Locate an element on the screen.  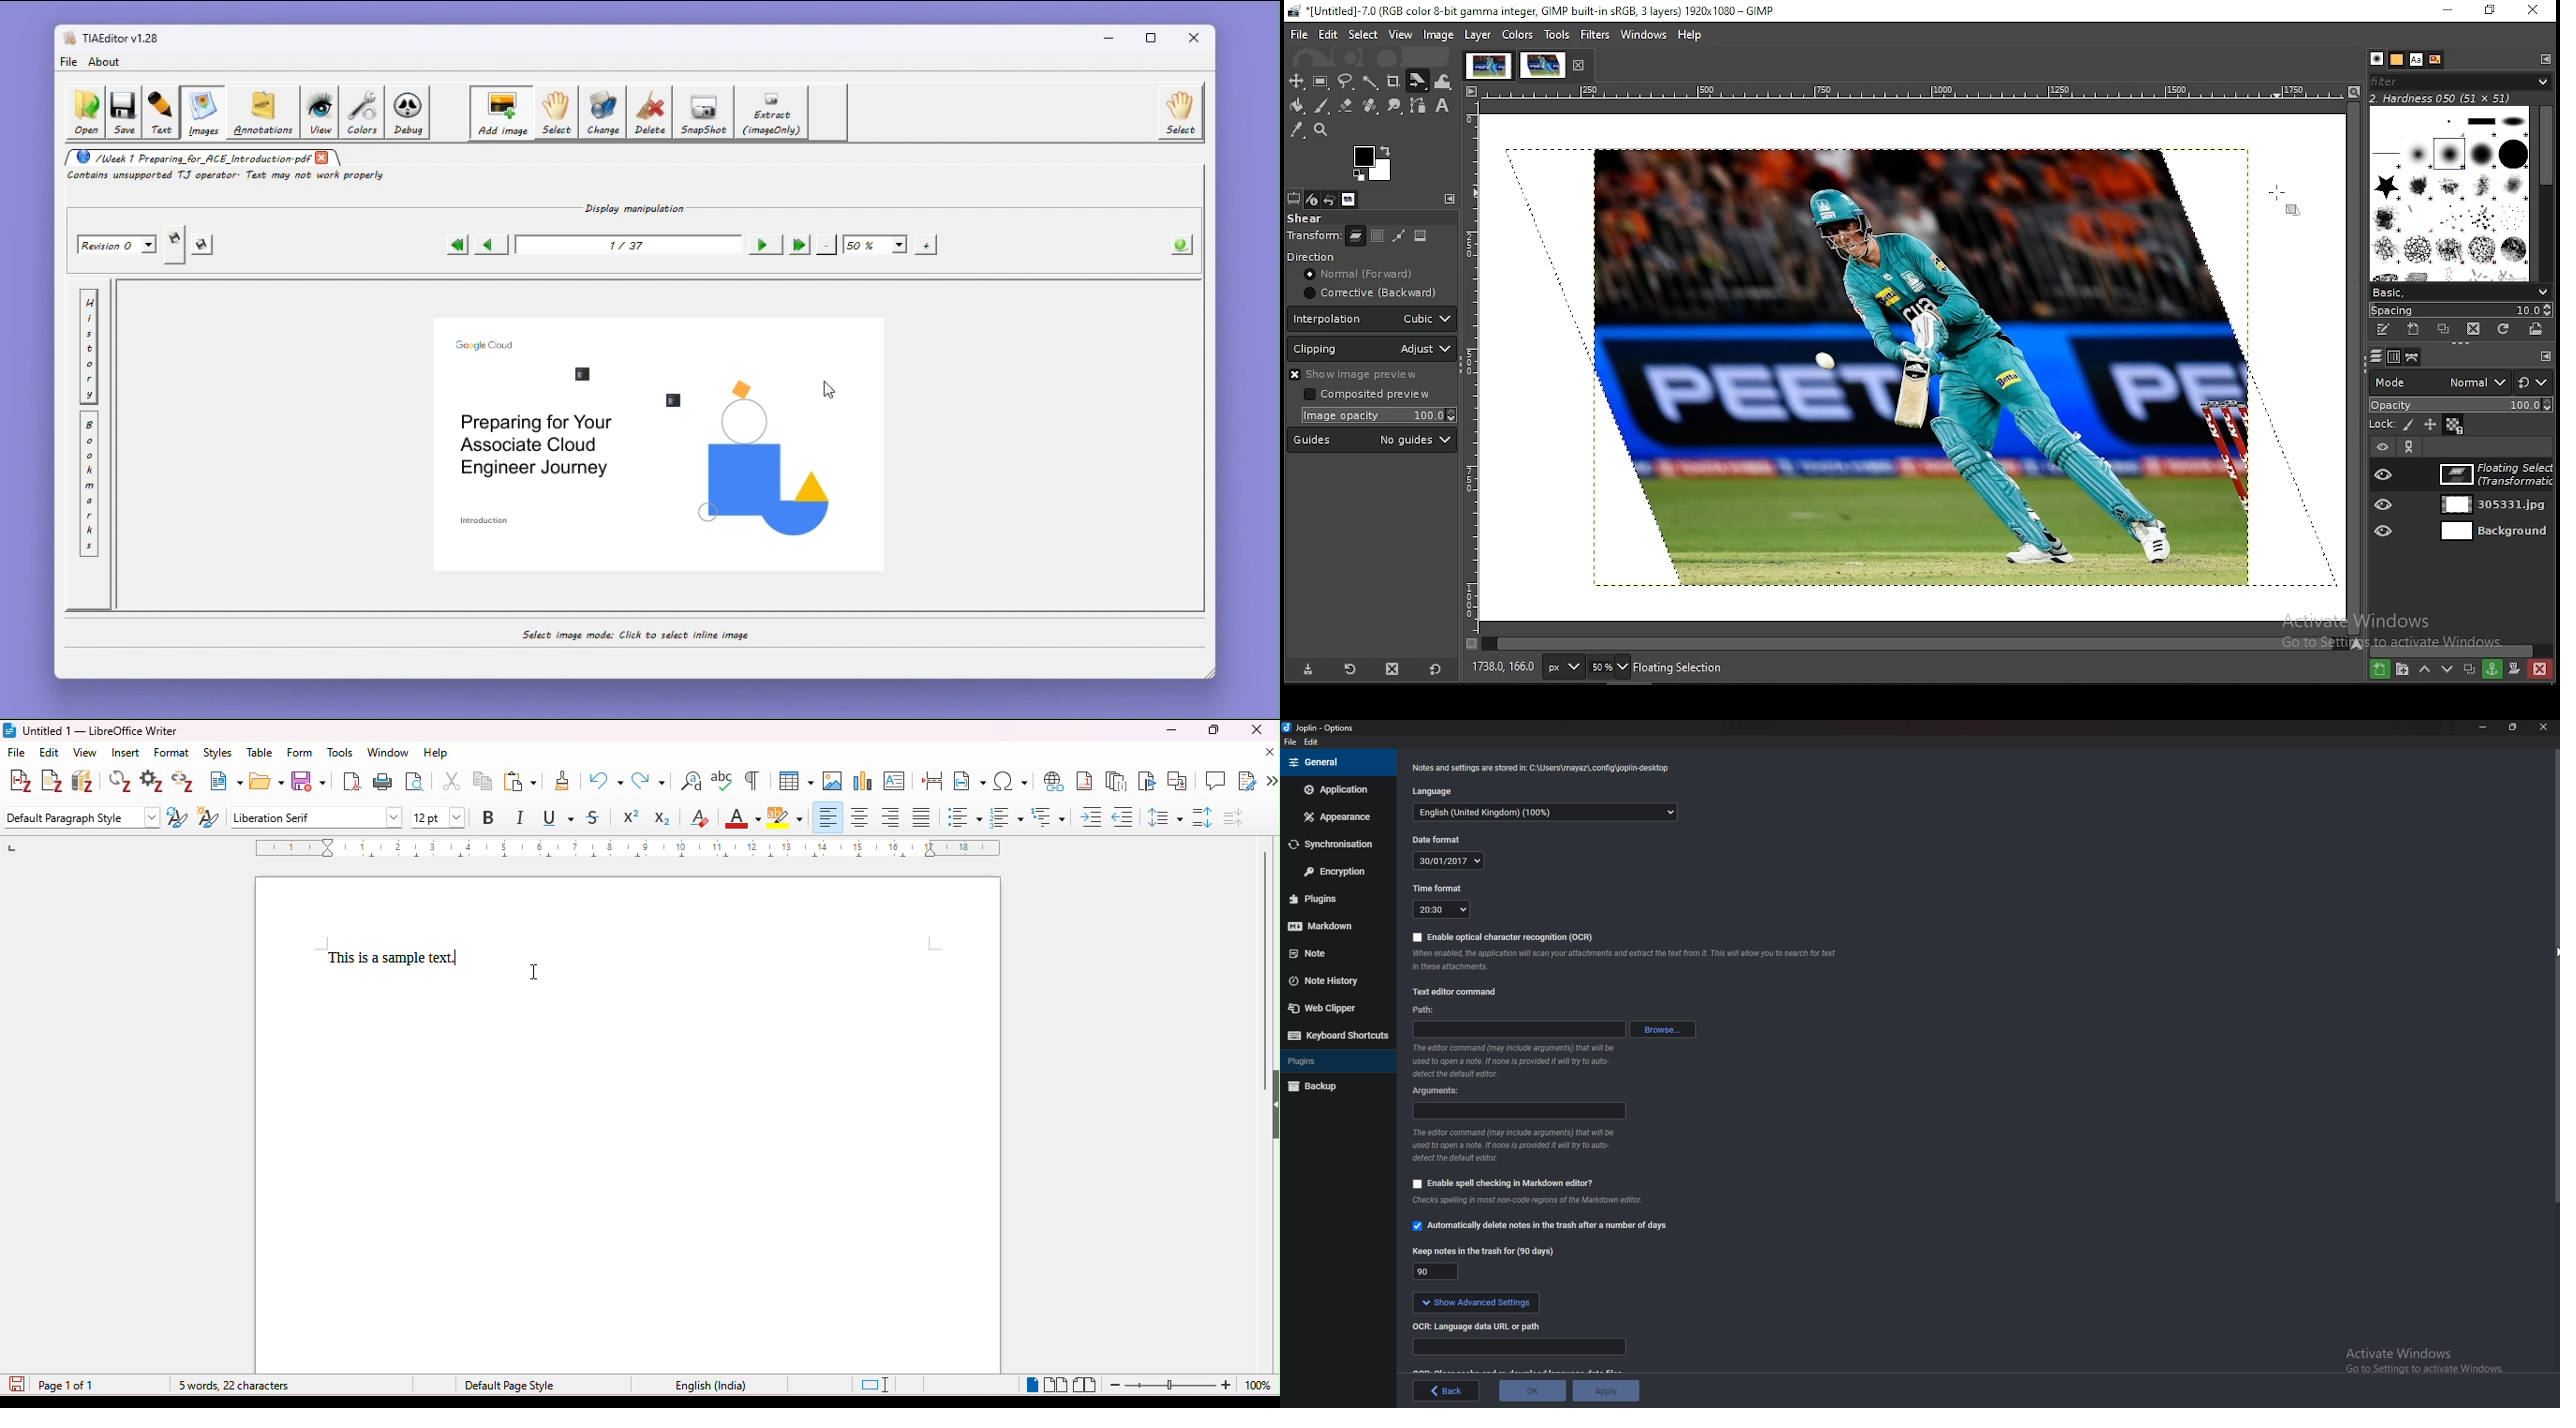
numbered is located at coordinates (1005, 817).